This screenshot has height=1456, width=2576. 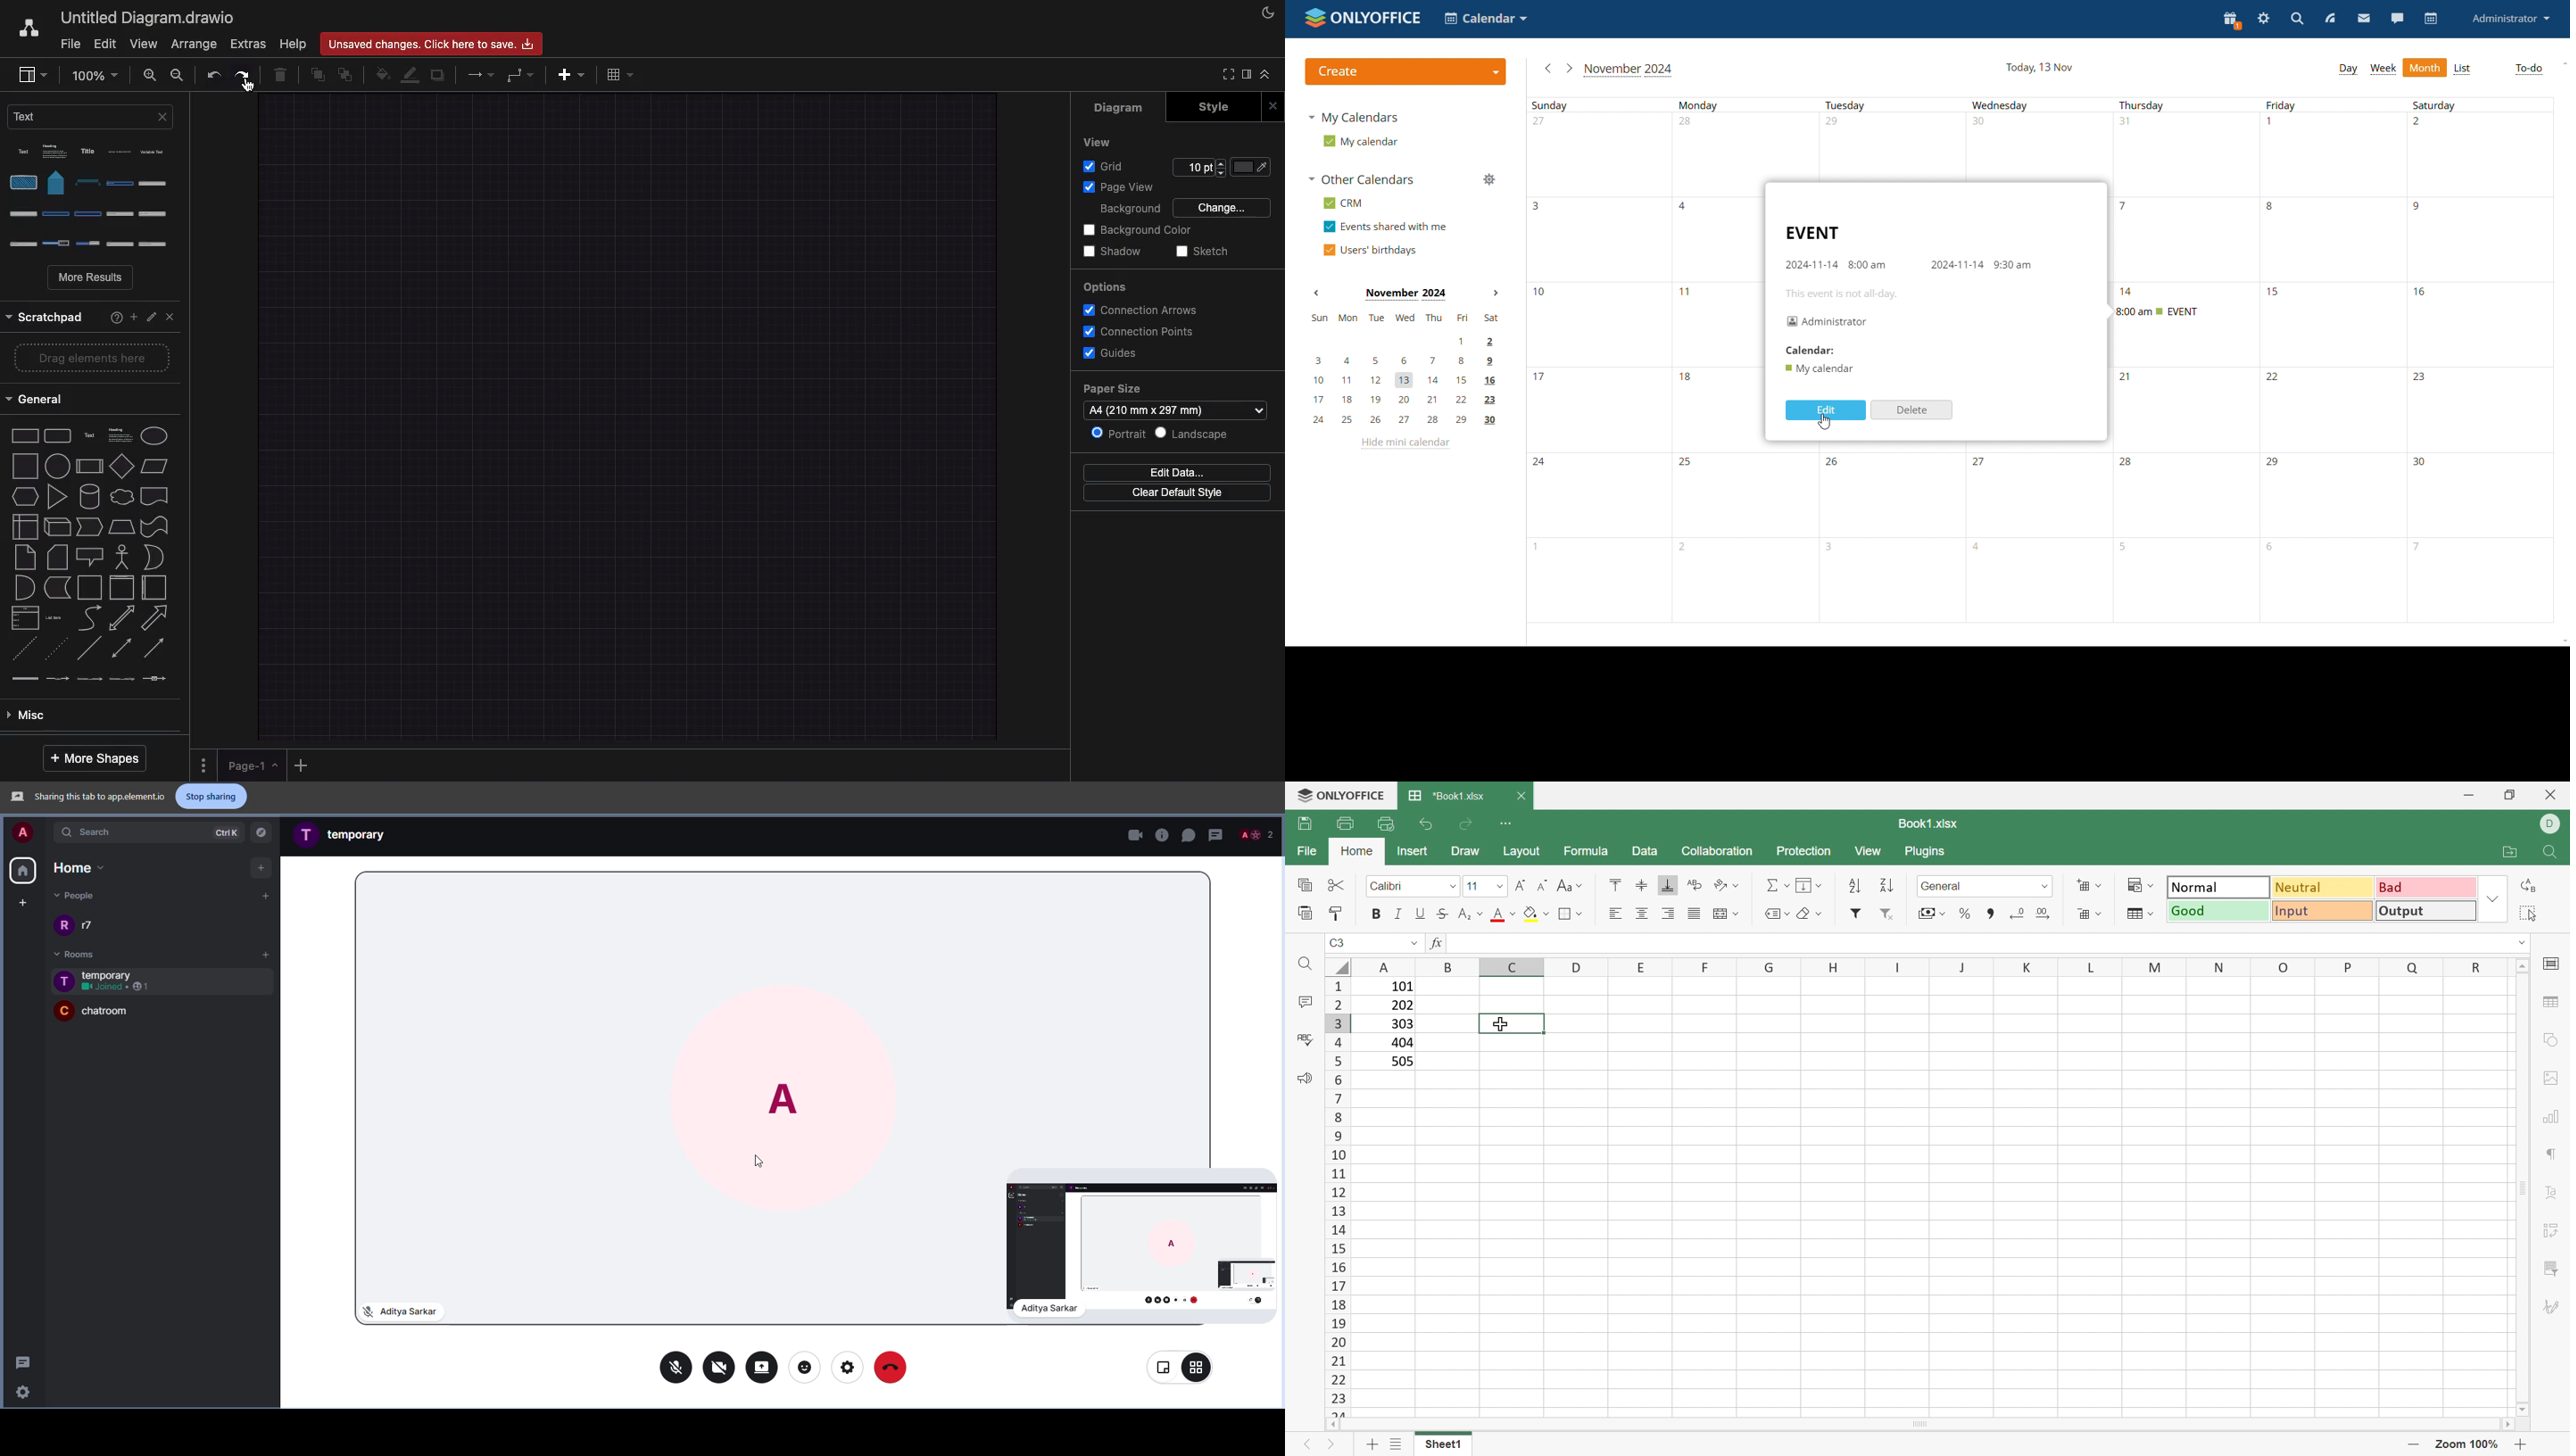 What do you see at coordinates (1304, 1038) in the screenshot?
I see `Spell checking` at bounding box center [1304, 1038].